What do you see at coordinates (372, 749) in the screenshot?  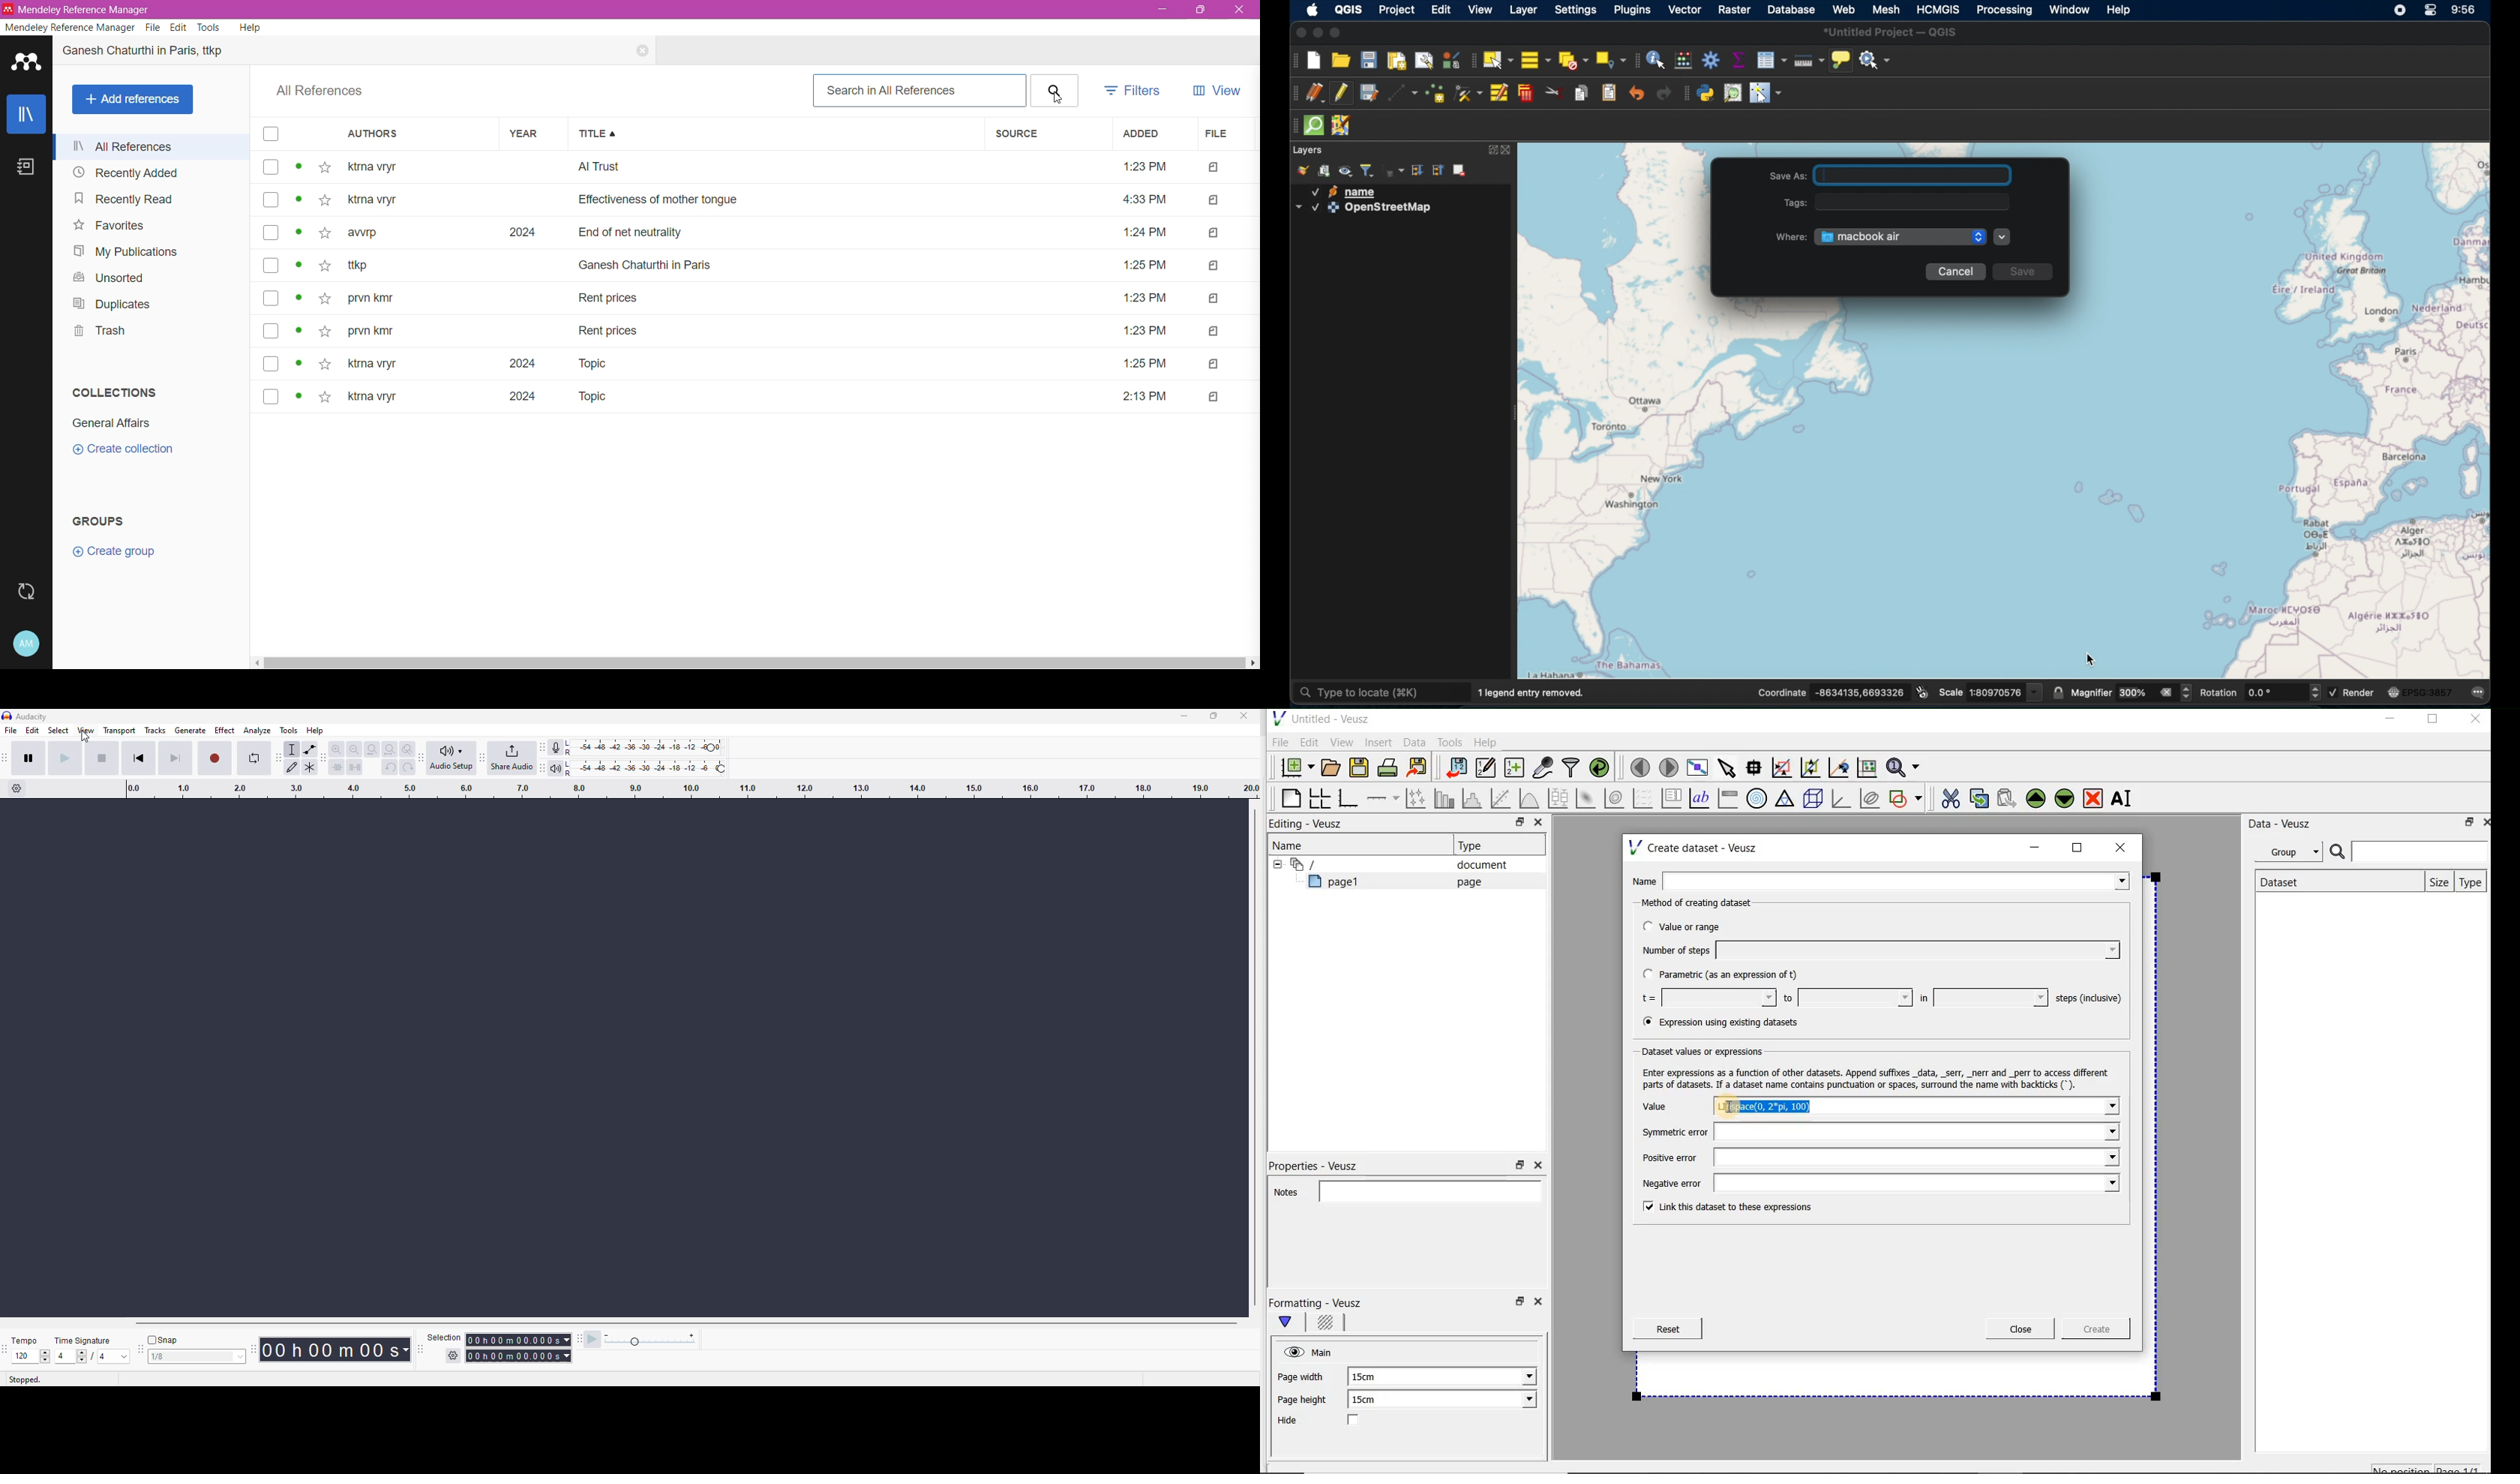 I see `fit selection to width` at bounding box center [372, 749].